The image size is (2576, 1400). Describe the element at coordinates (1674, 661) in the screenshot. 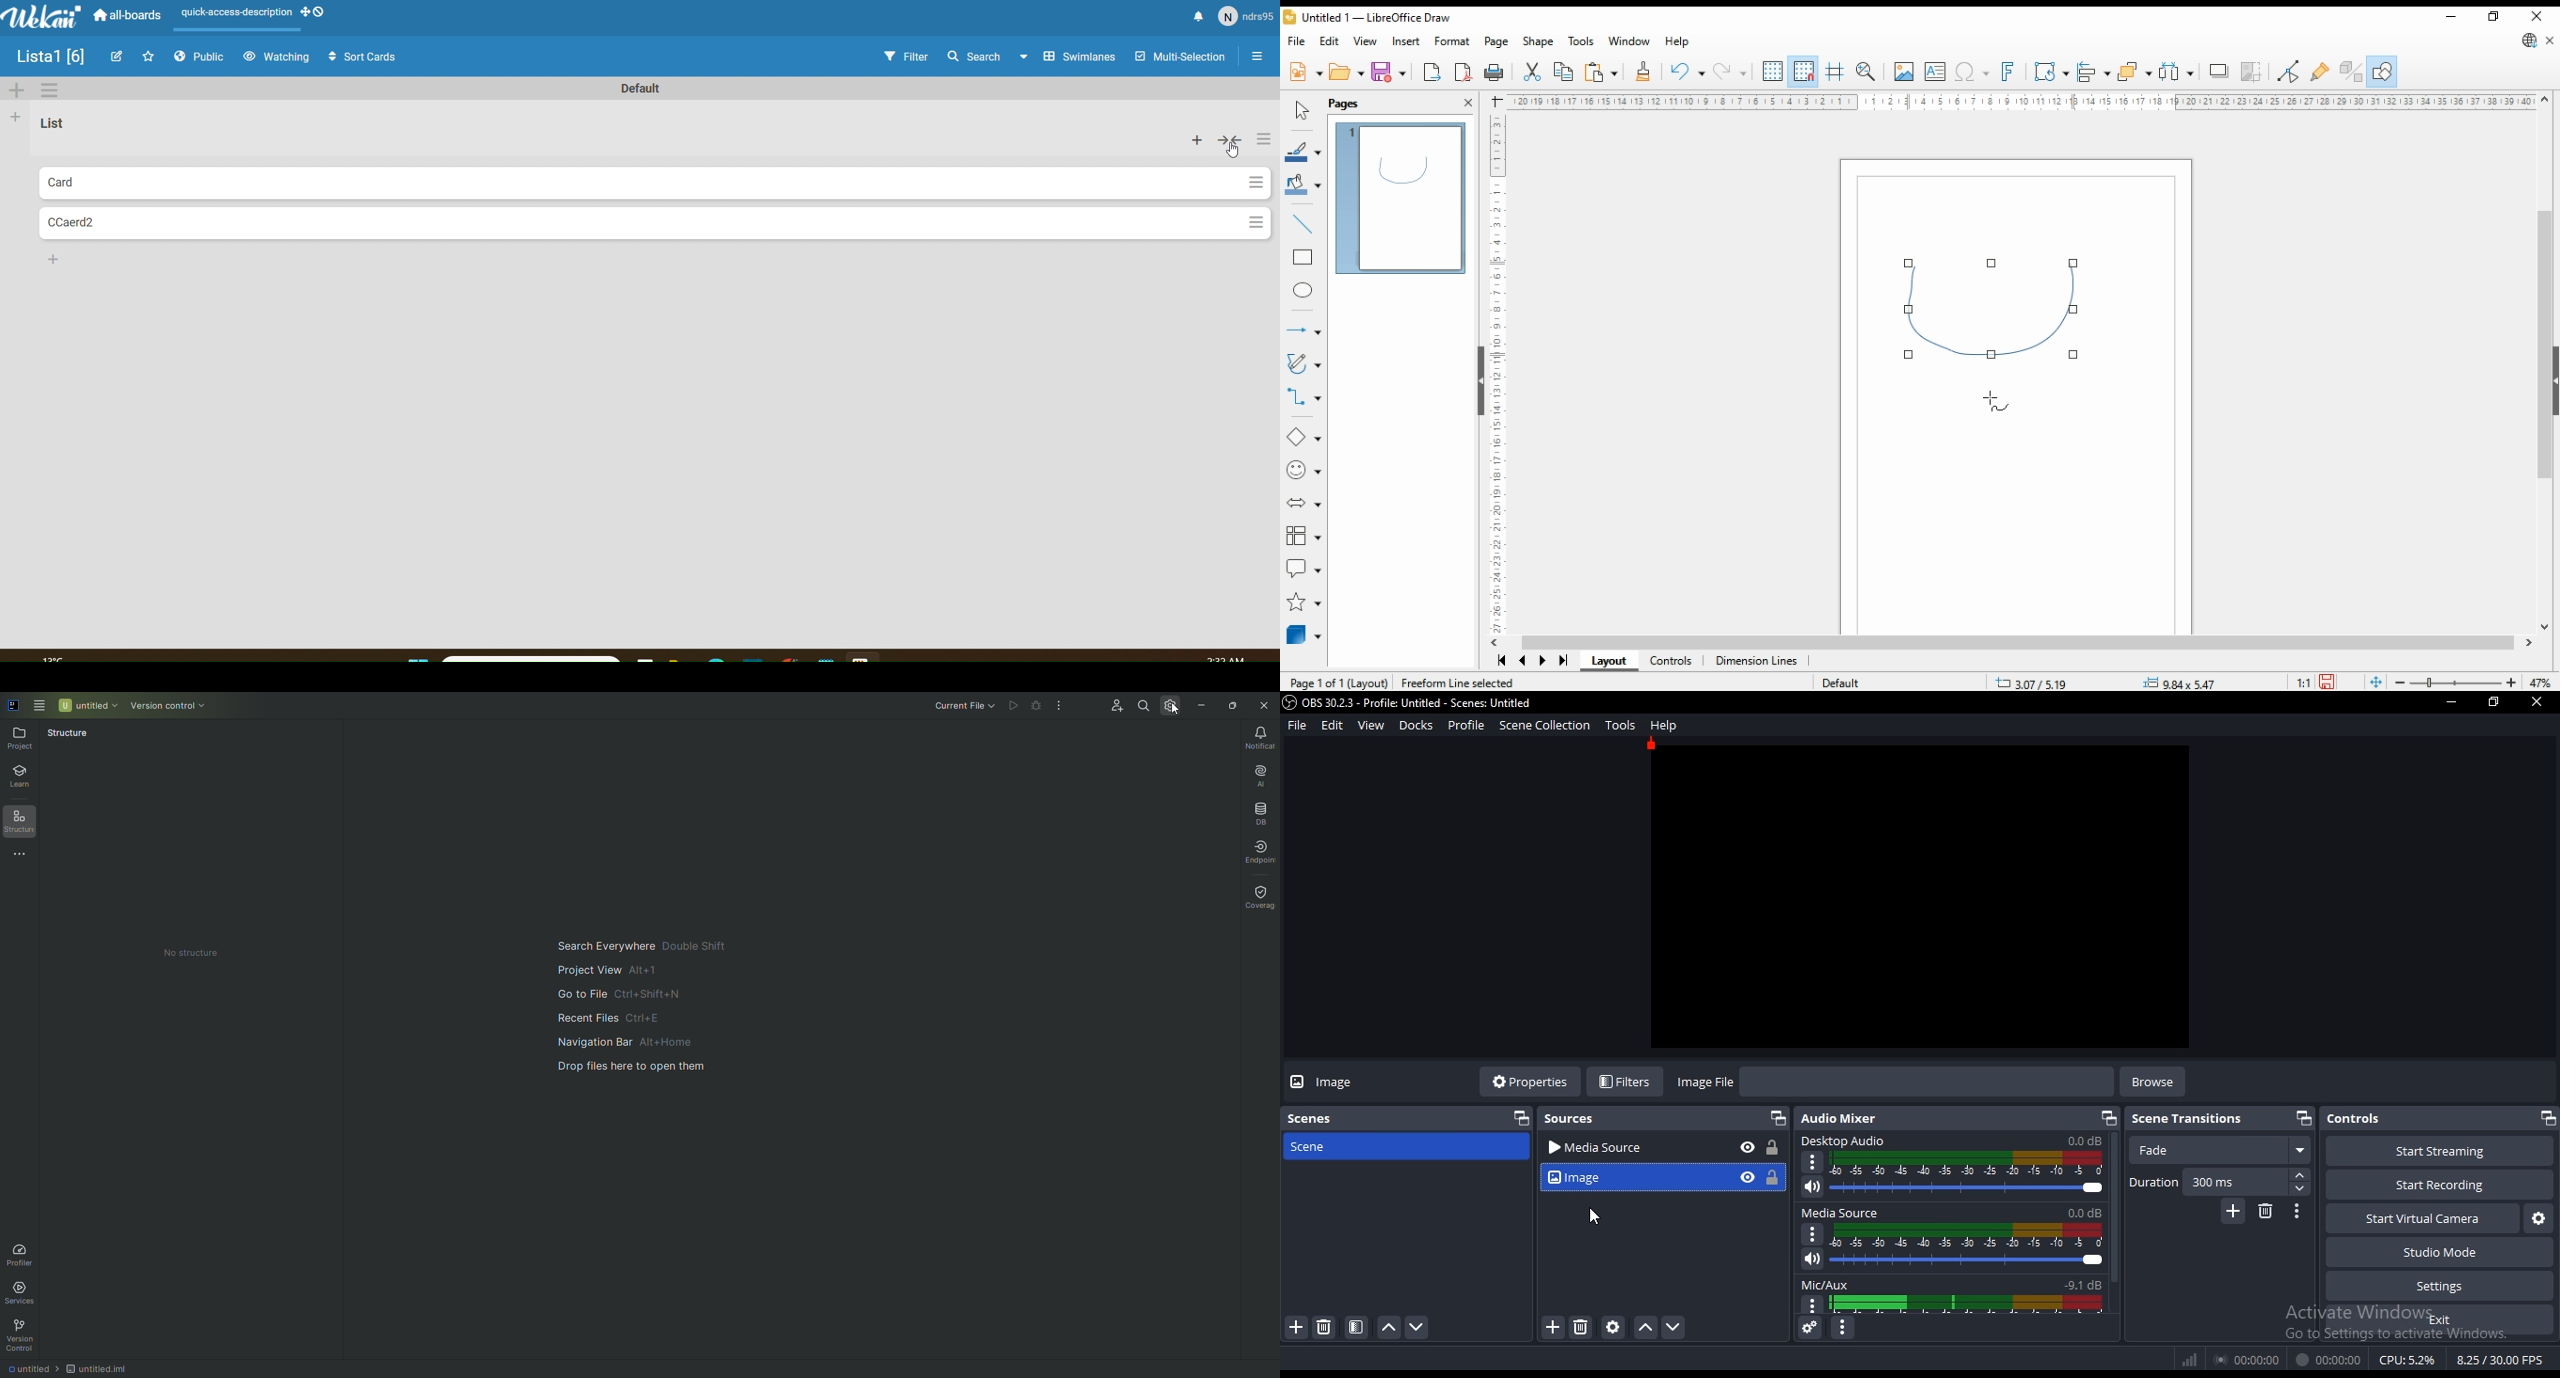

I see `controls` at that location.